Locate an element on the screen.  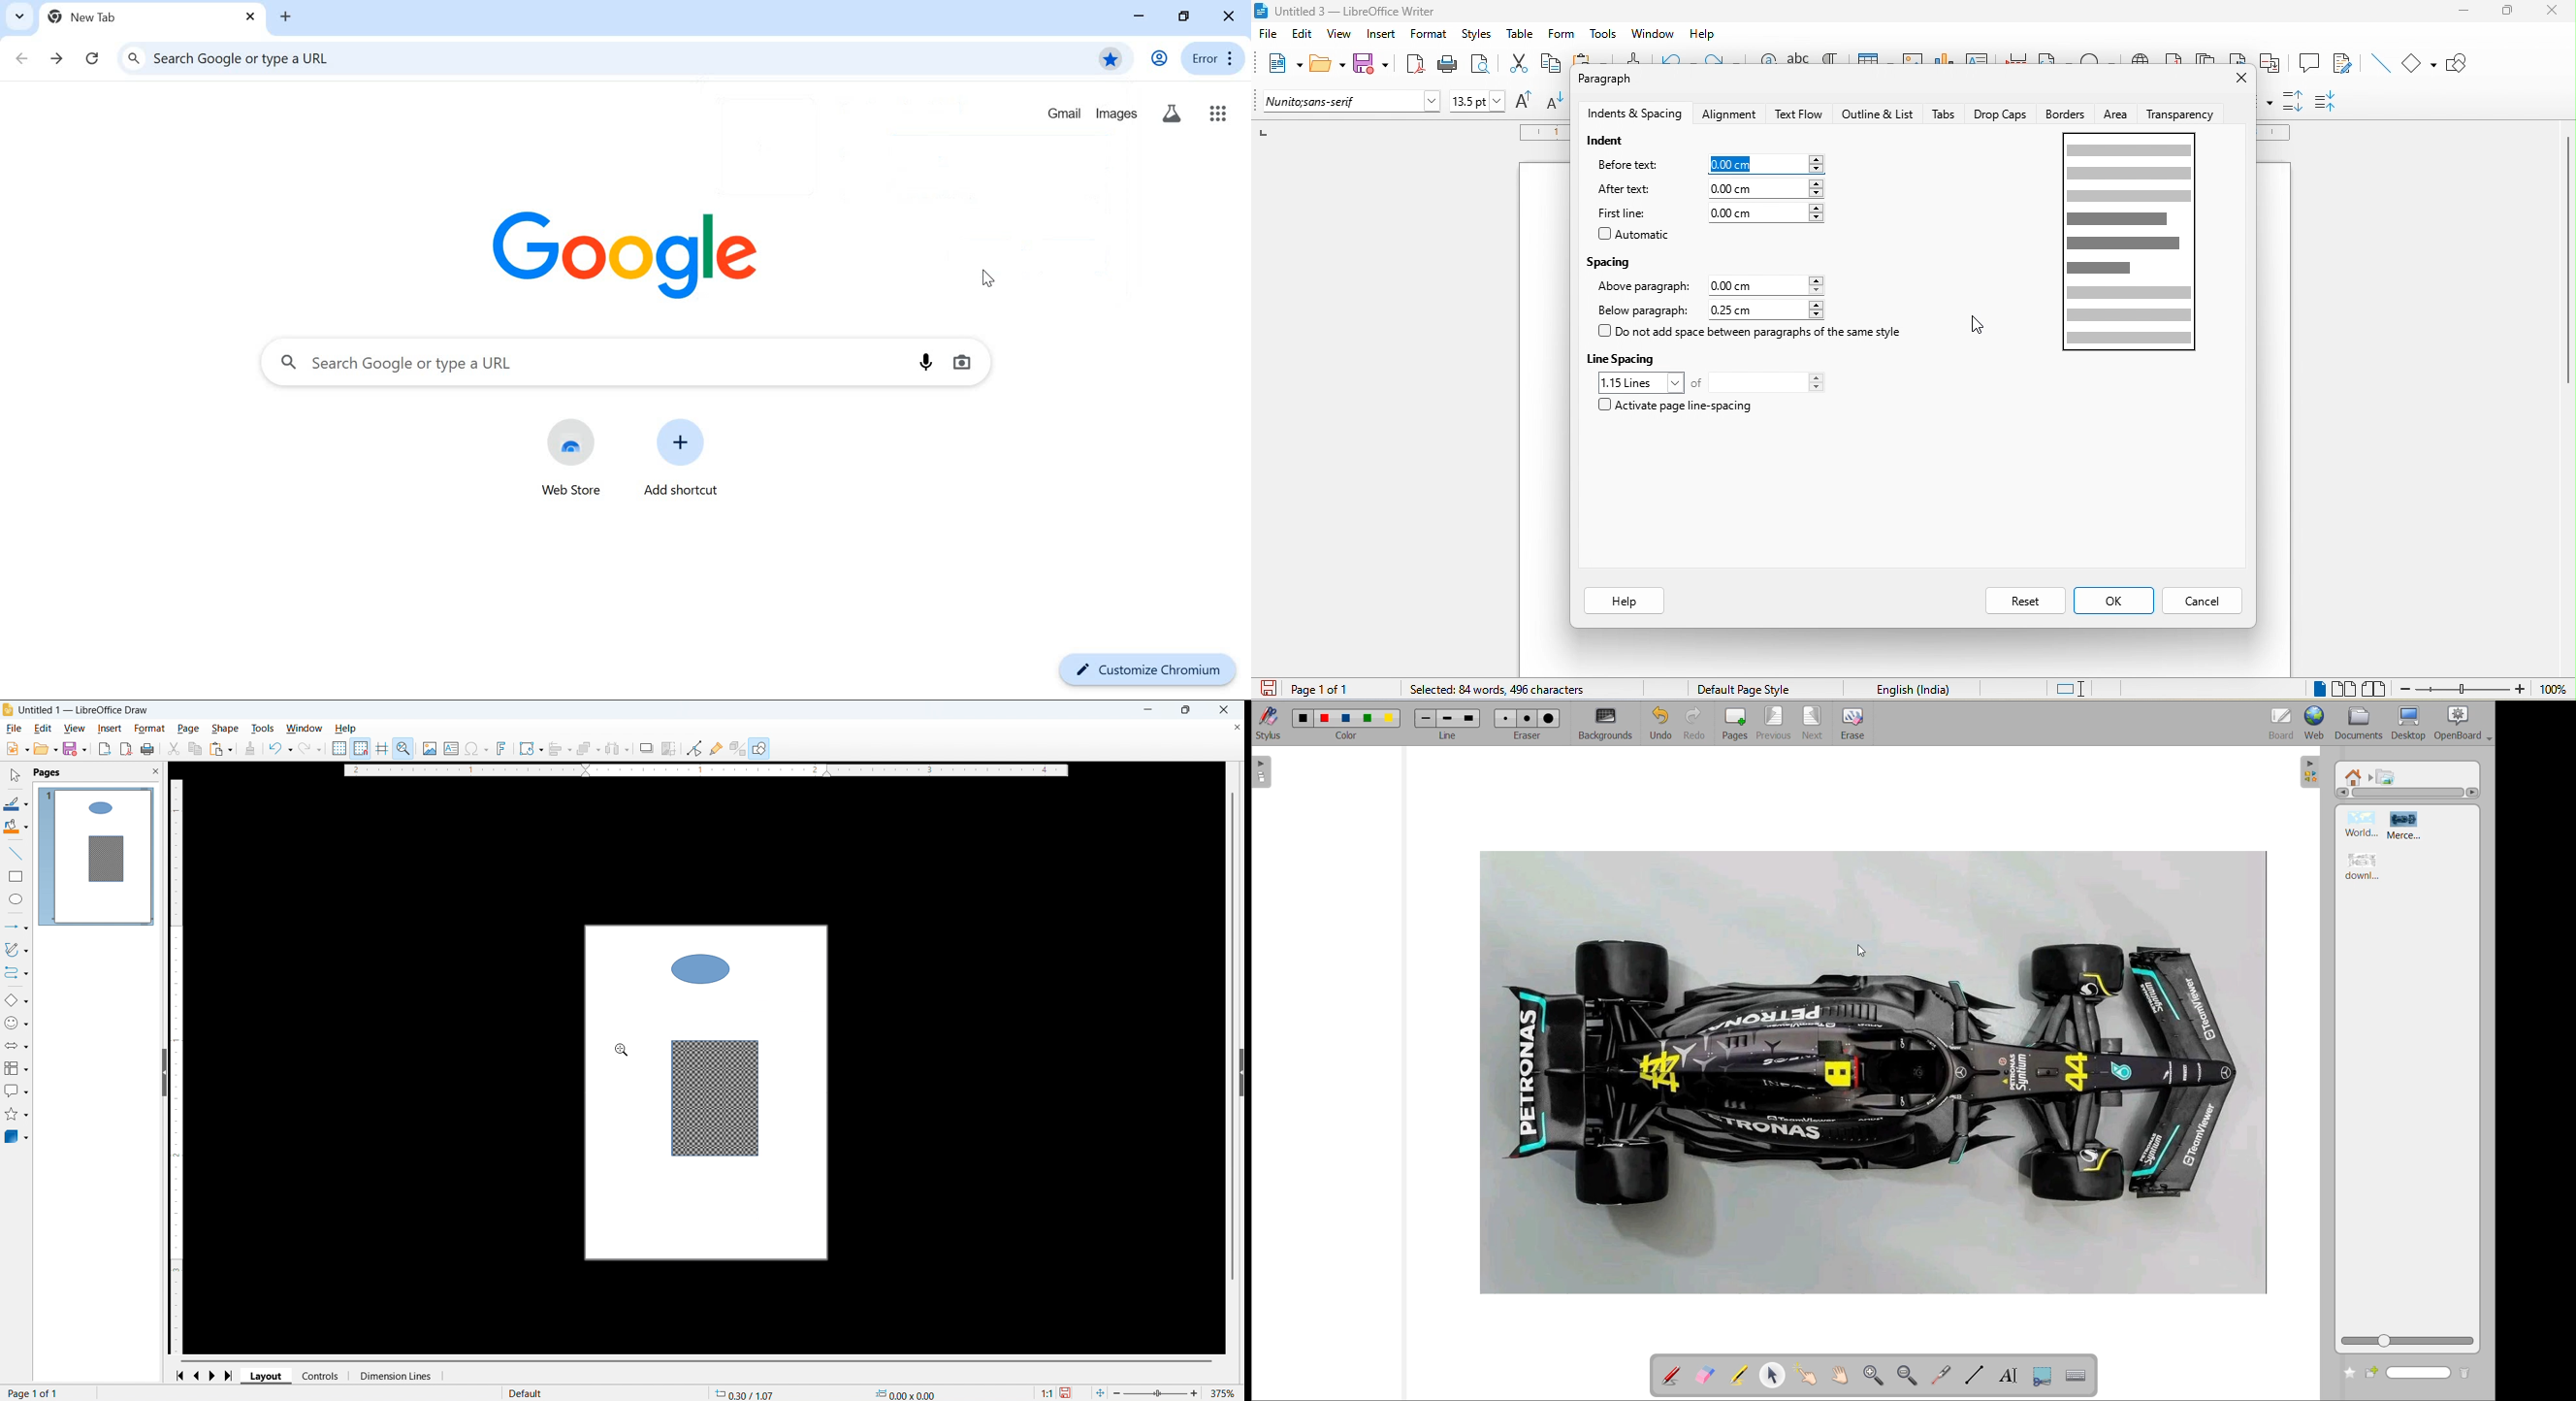
Hide panel  is located at coordinates (163, 1072).